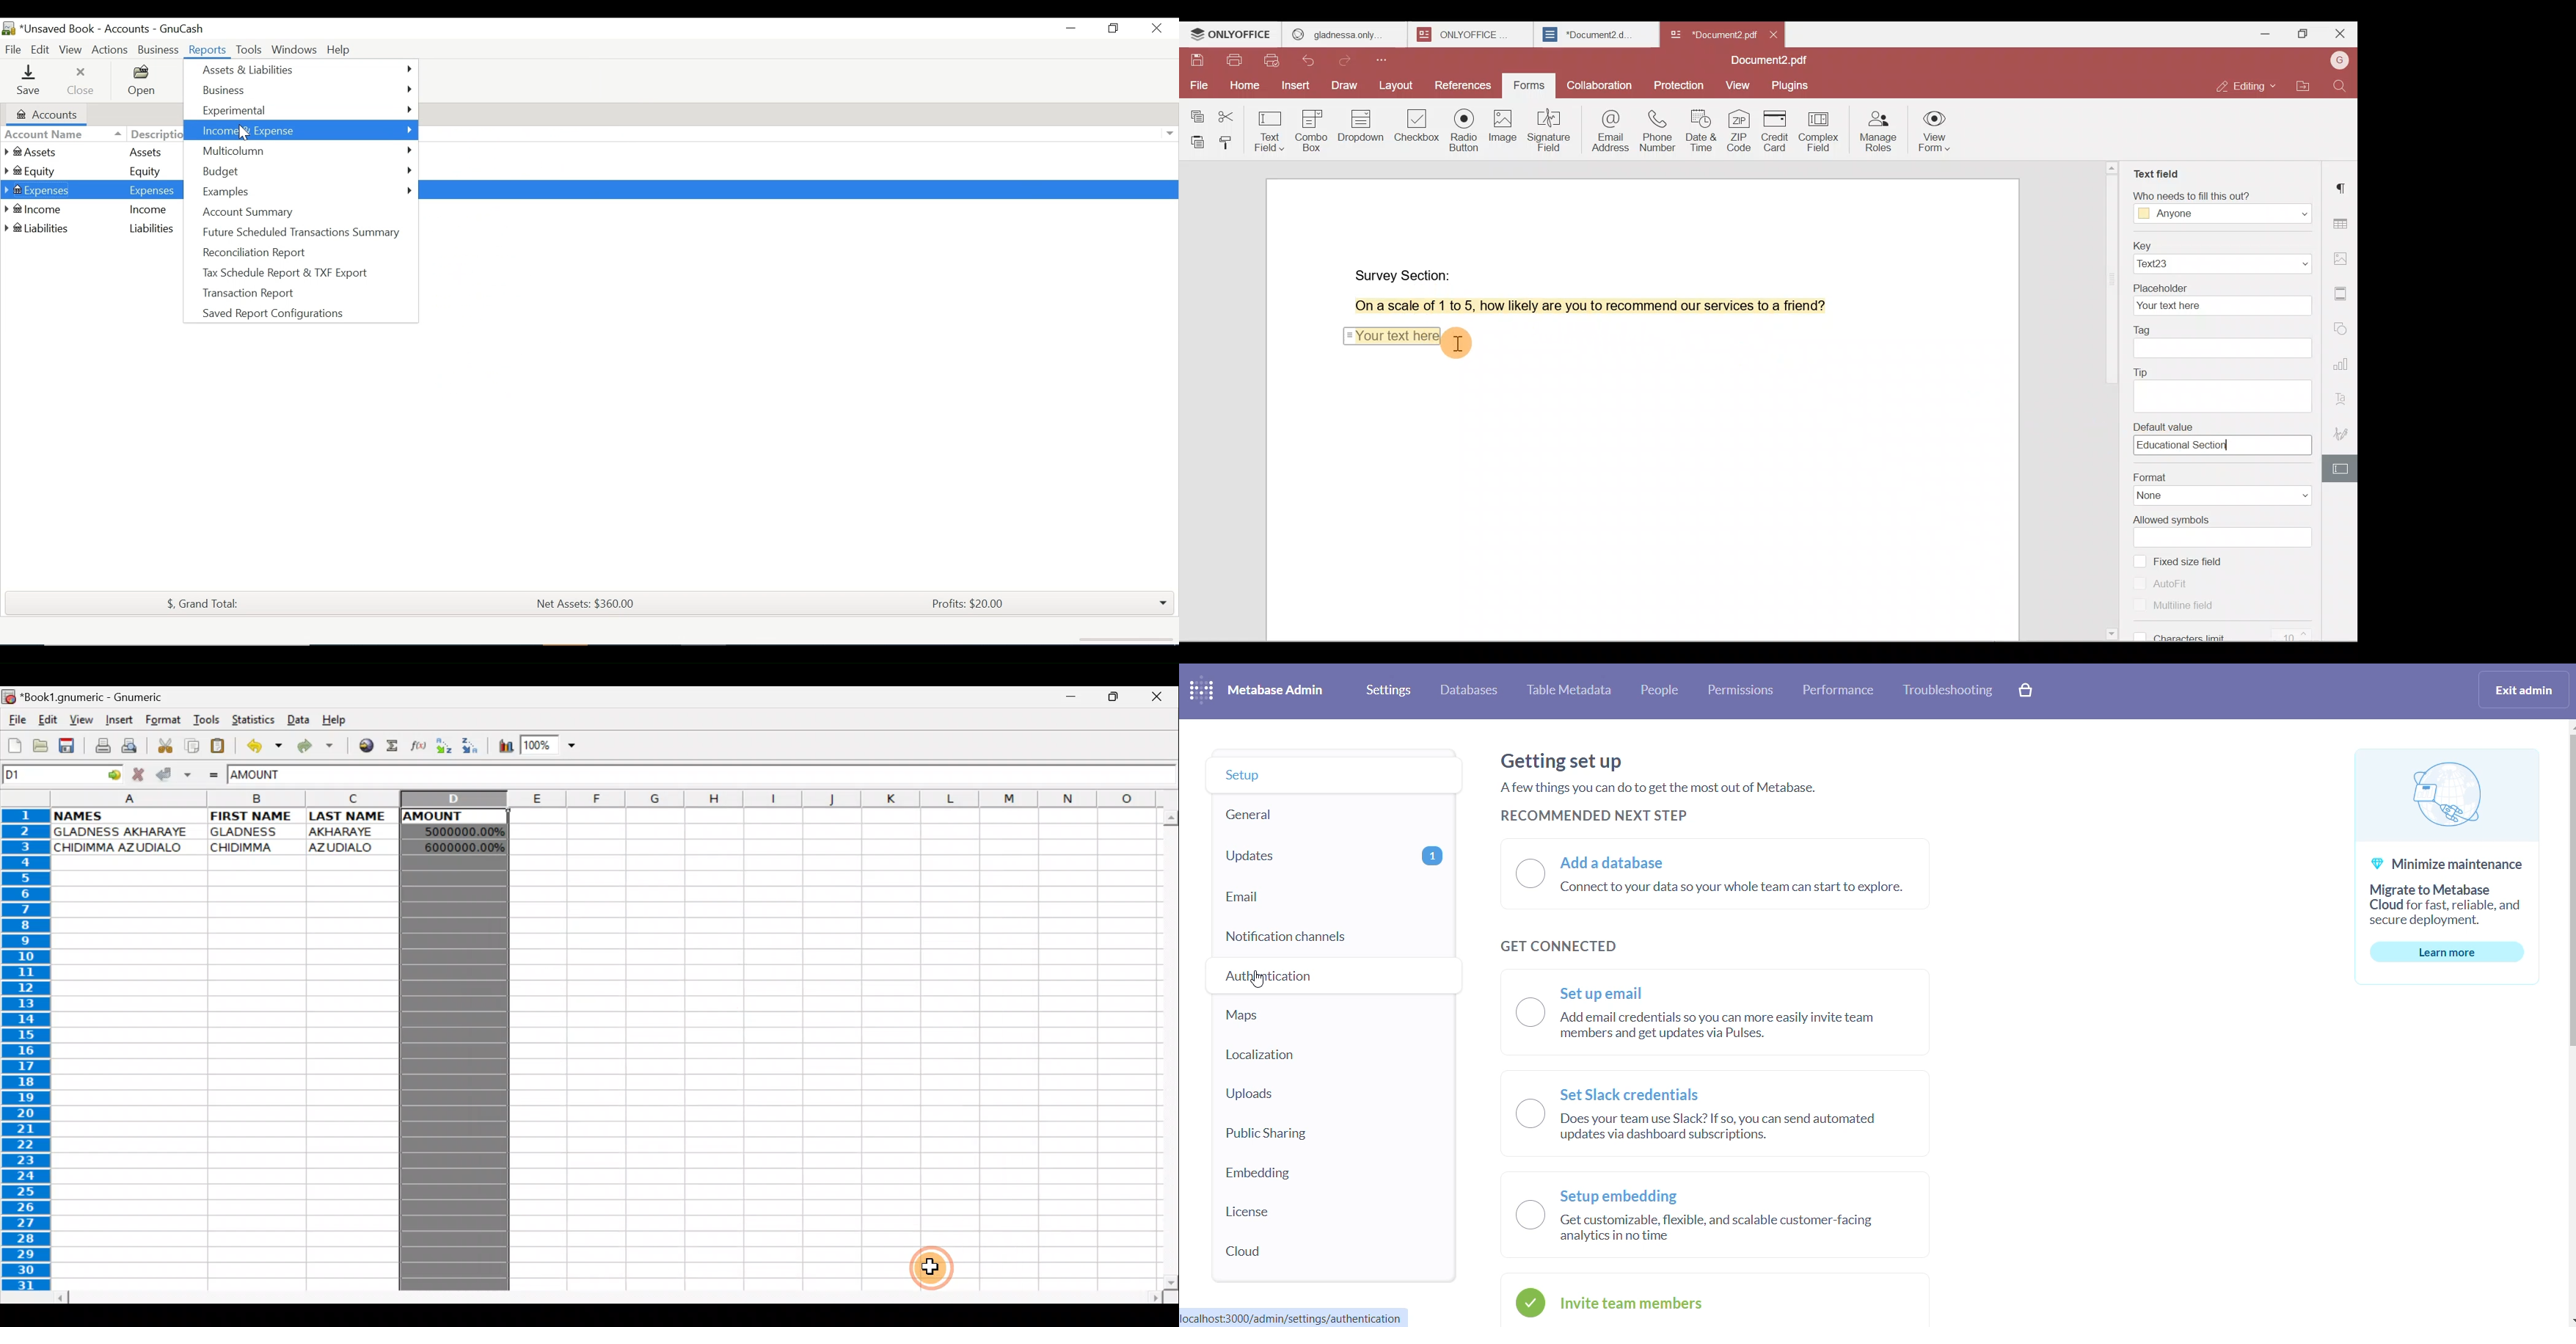 The image size is (2576, 1344). What do you see at coordinates (141, 80) in the screenshot?
I see `Open` at bounding box center [141, 80].